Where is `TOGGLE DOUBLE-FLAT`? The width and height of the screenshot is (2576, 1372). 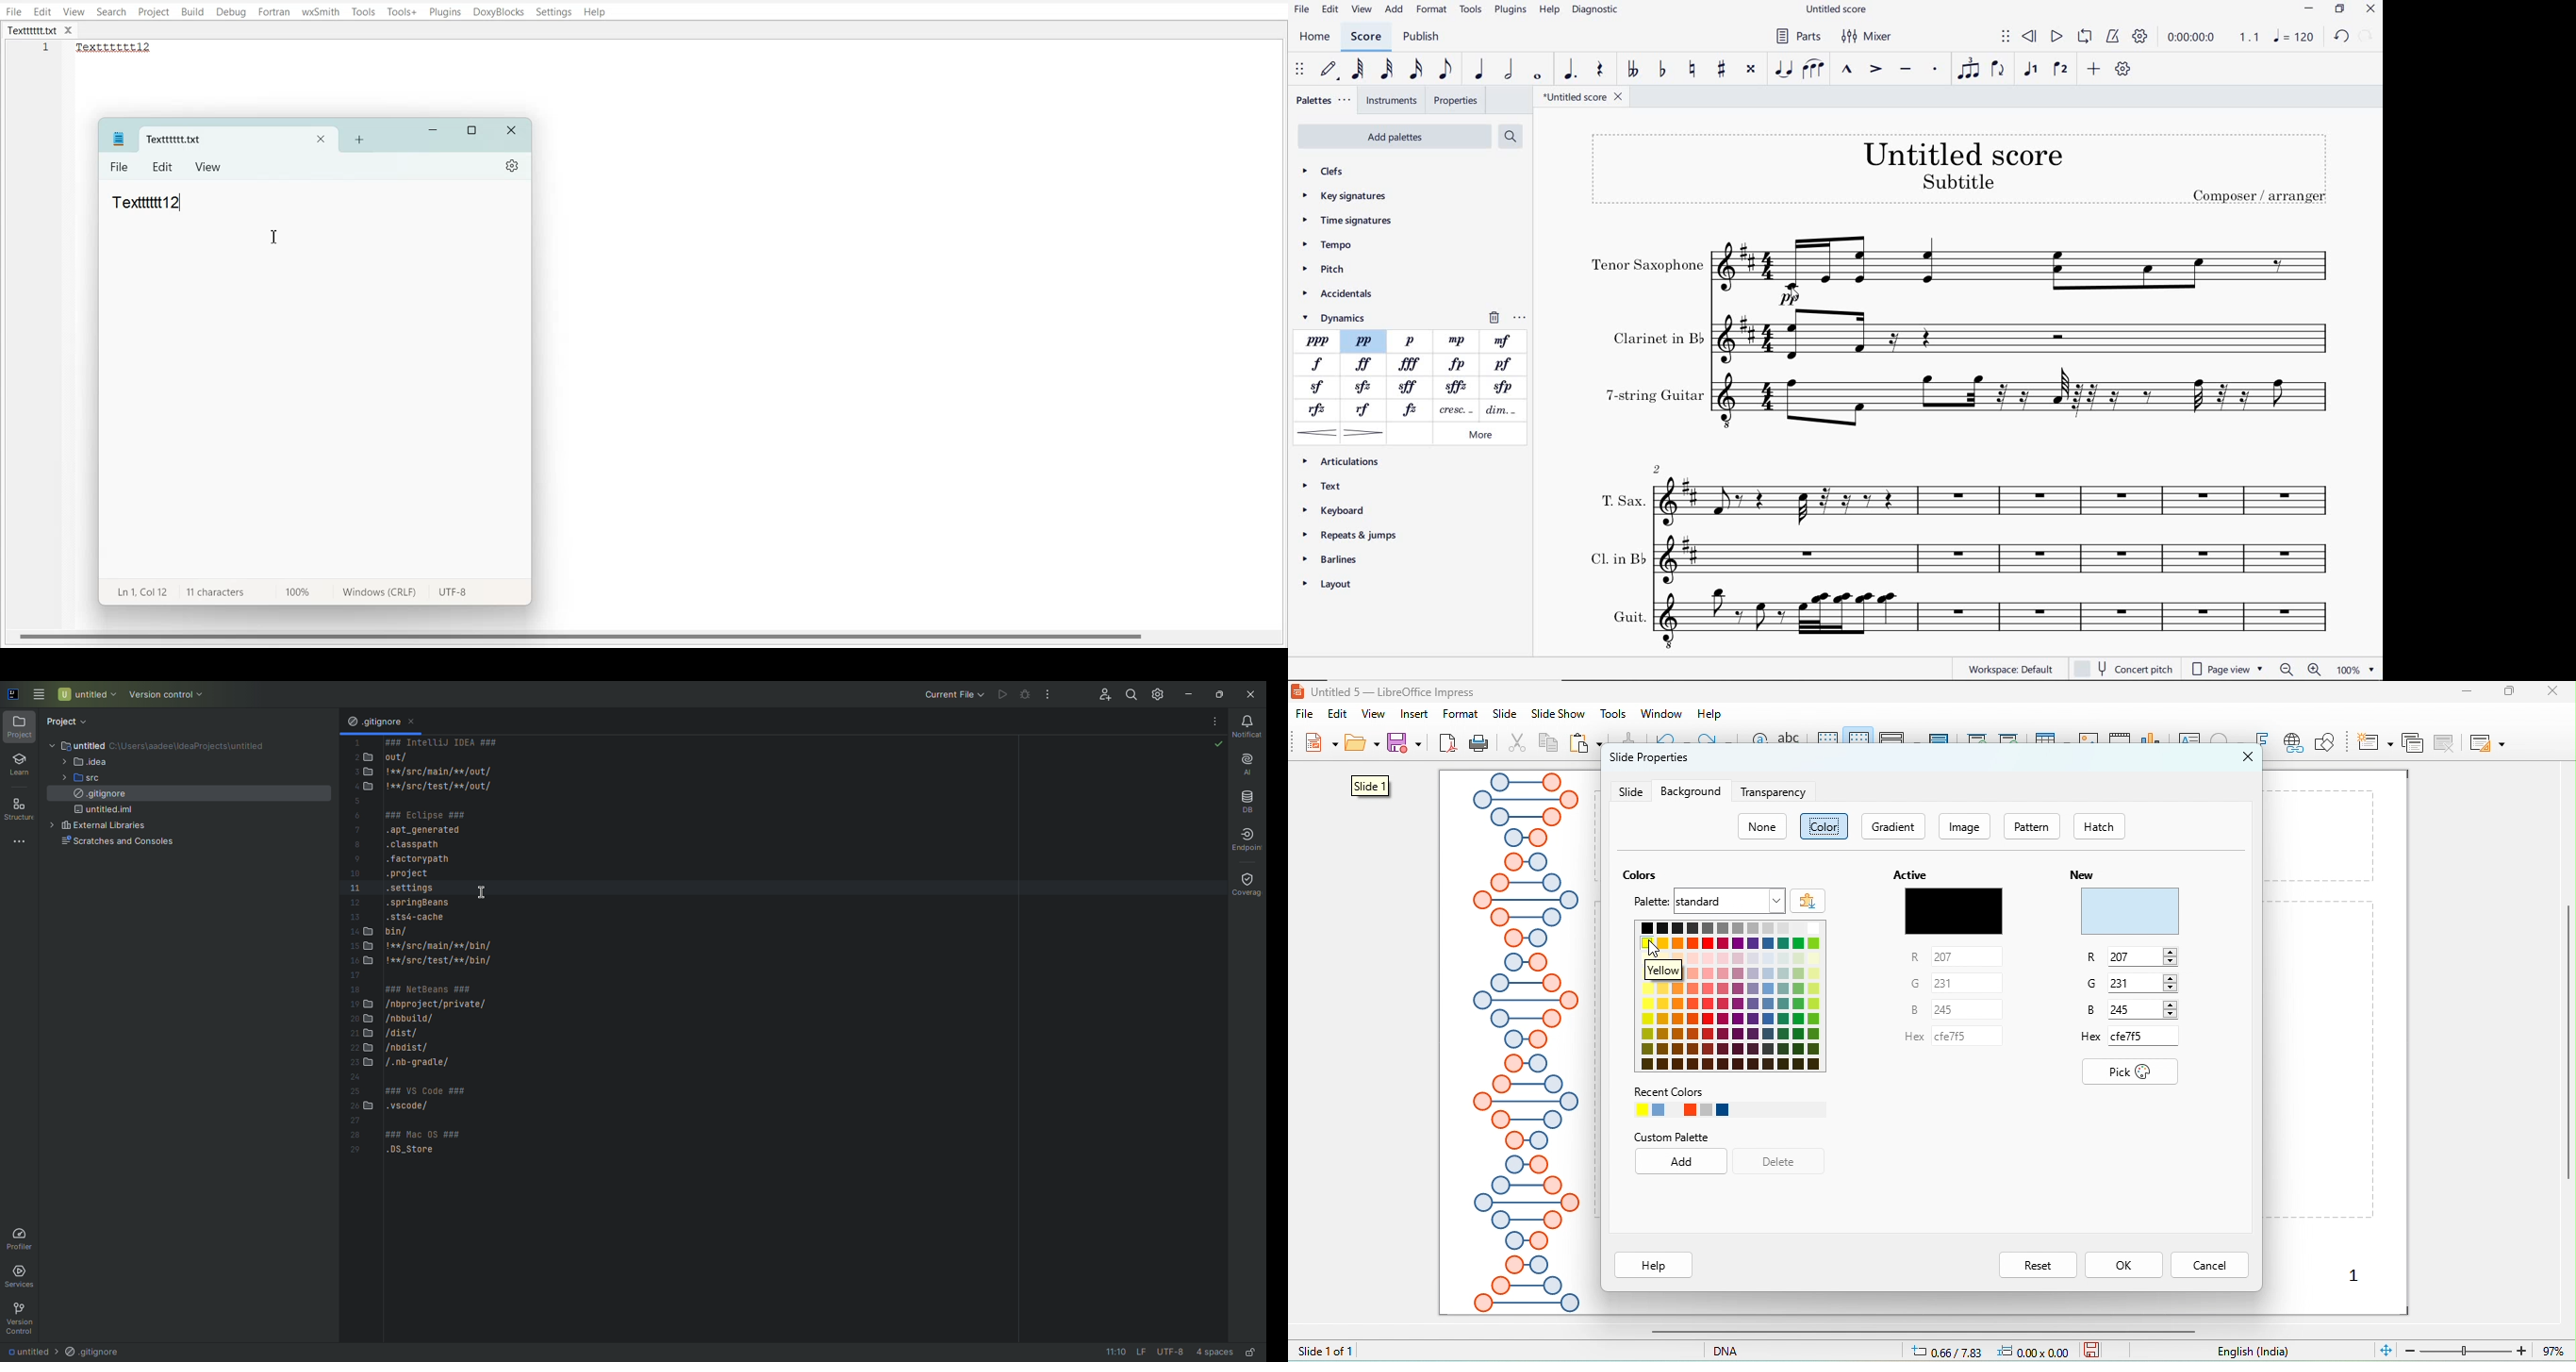
TOGGLE DOUBLE-FLAT is located at coordinates (1635, 67).